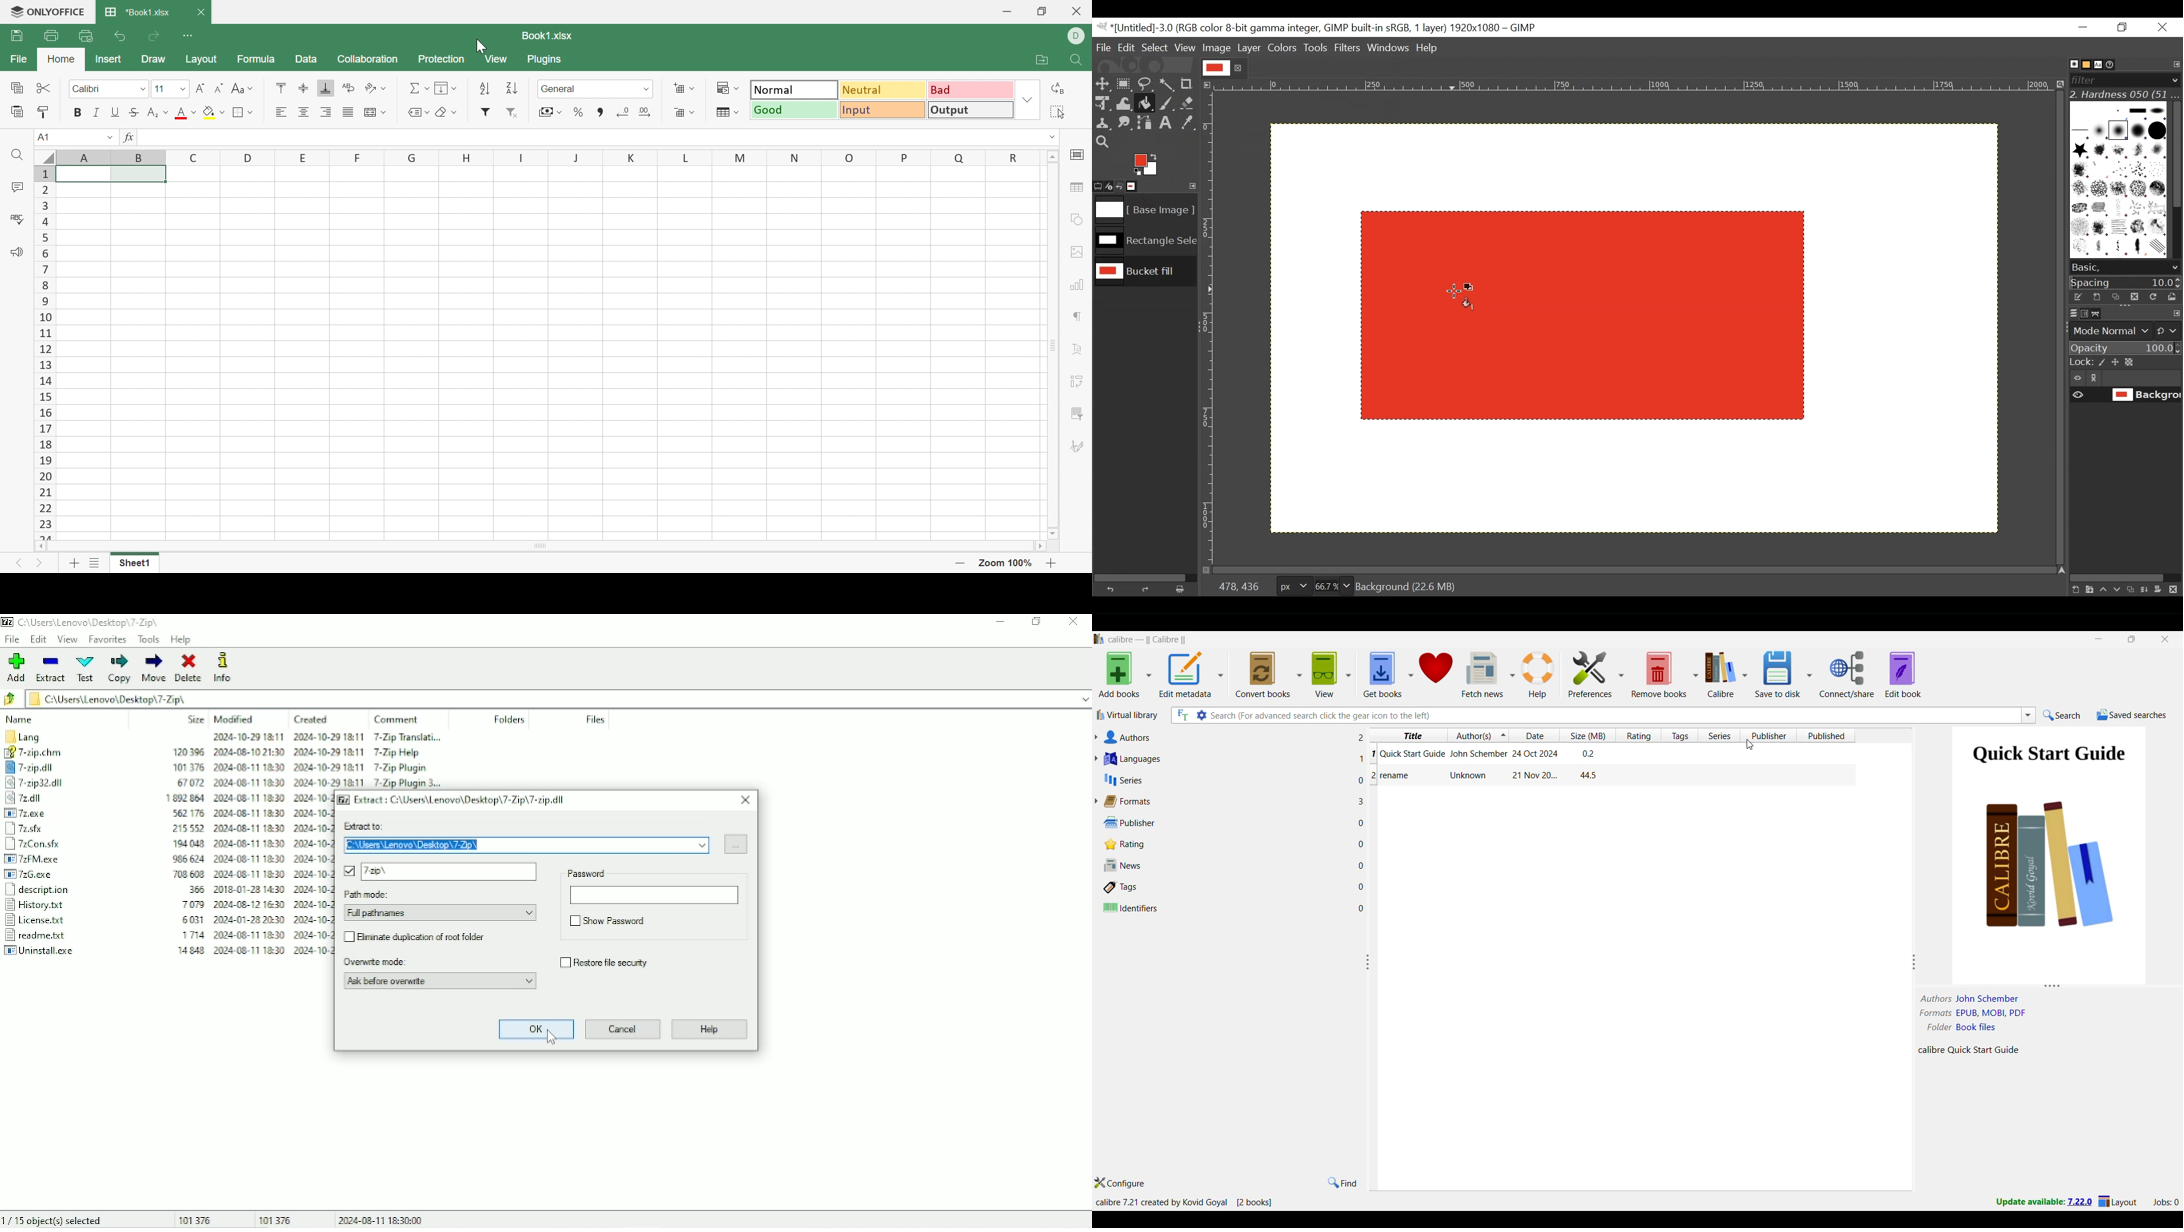  I want to click on Select by color tool, so click(1169, 83).